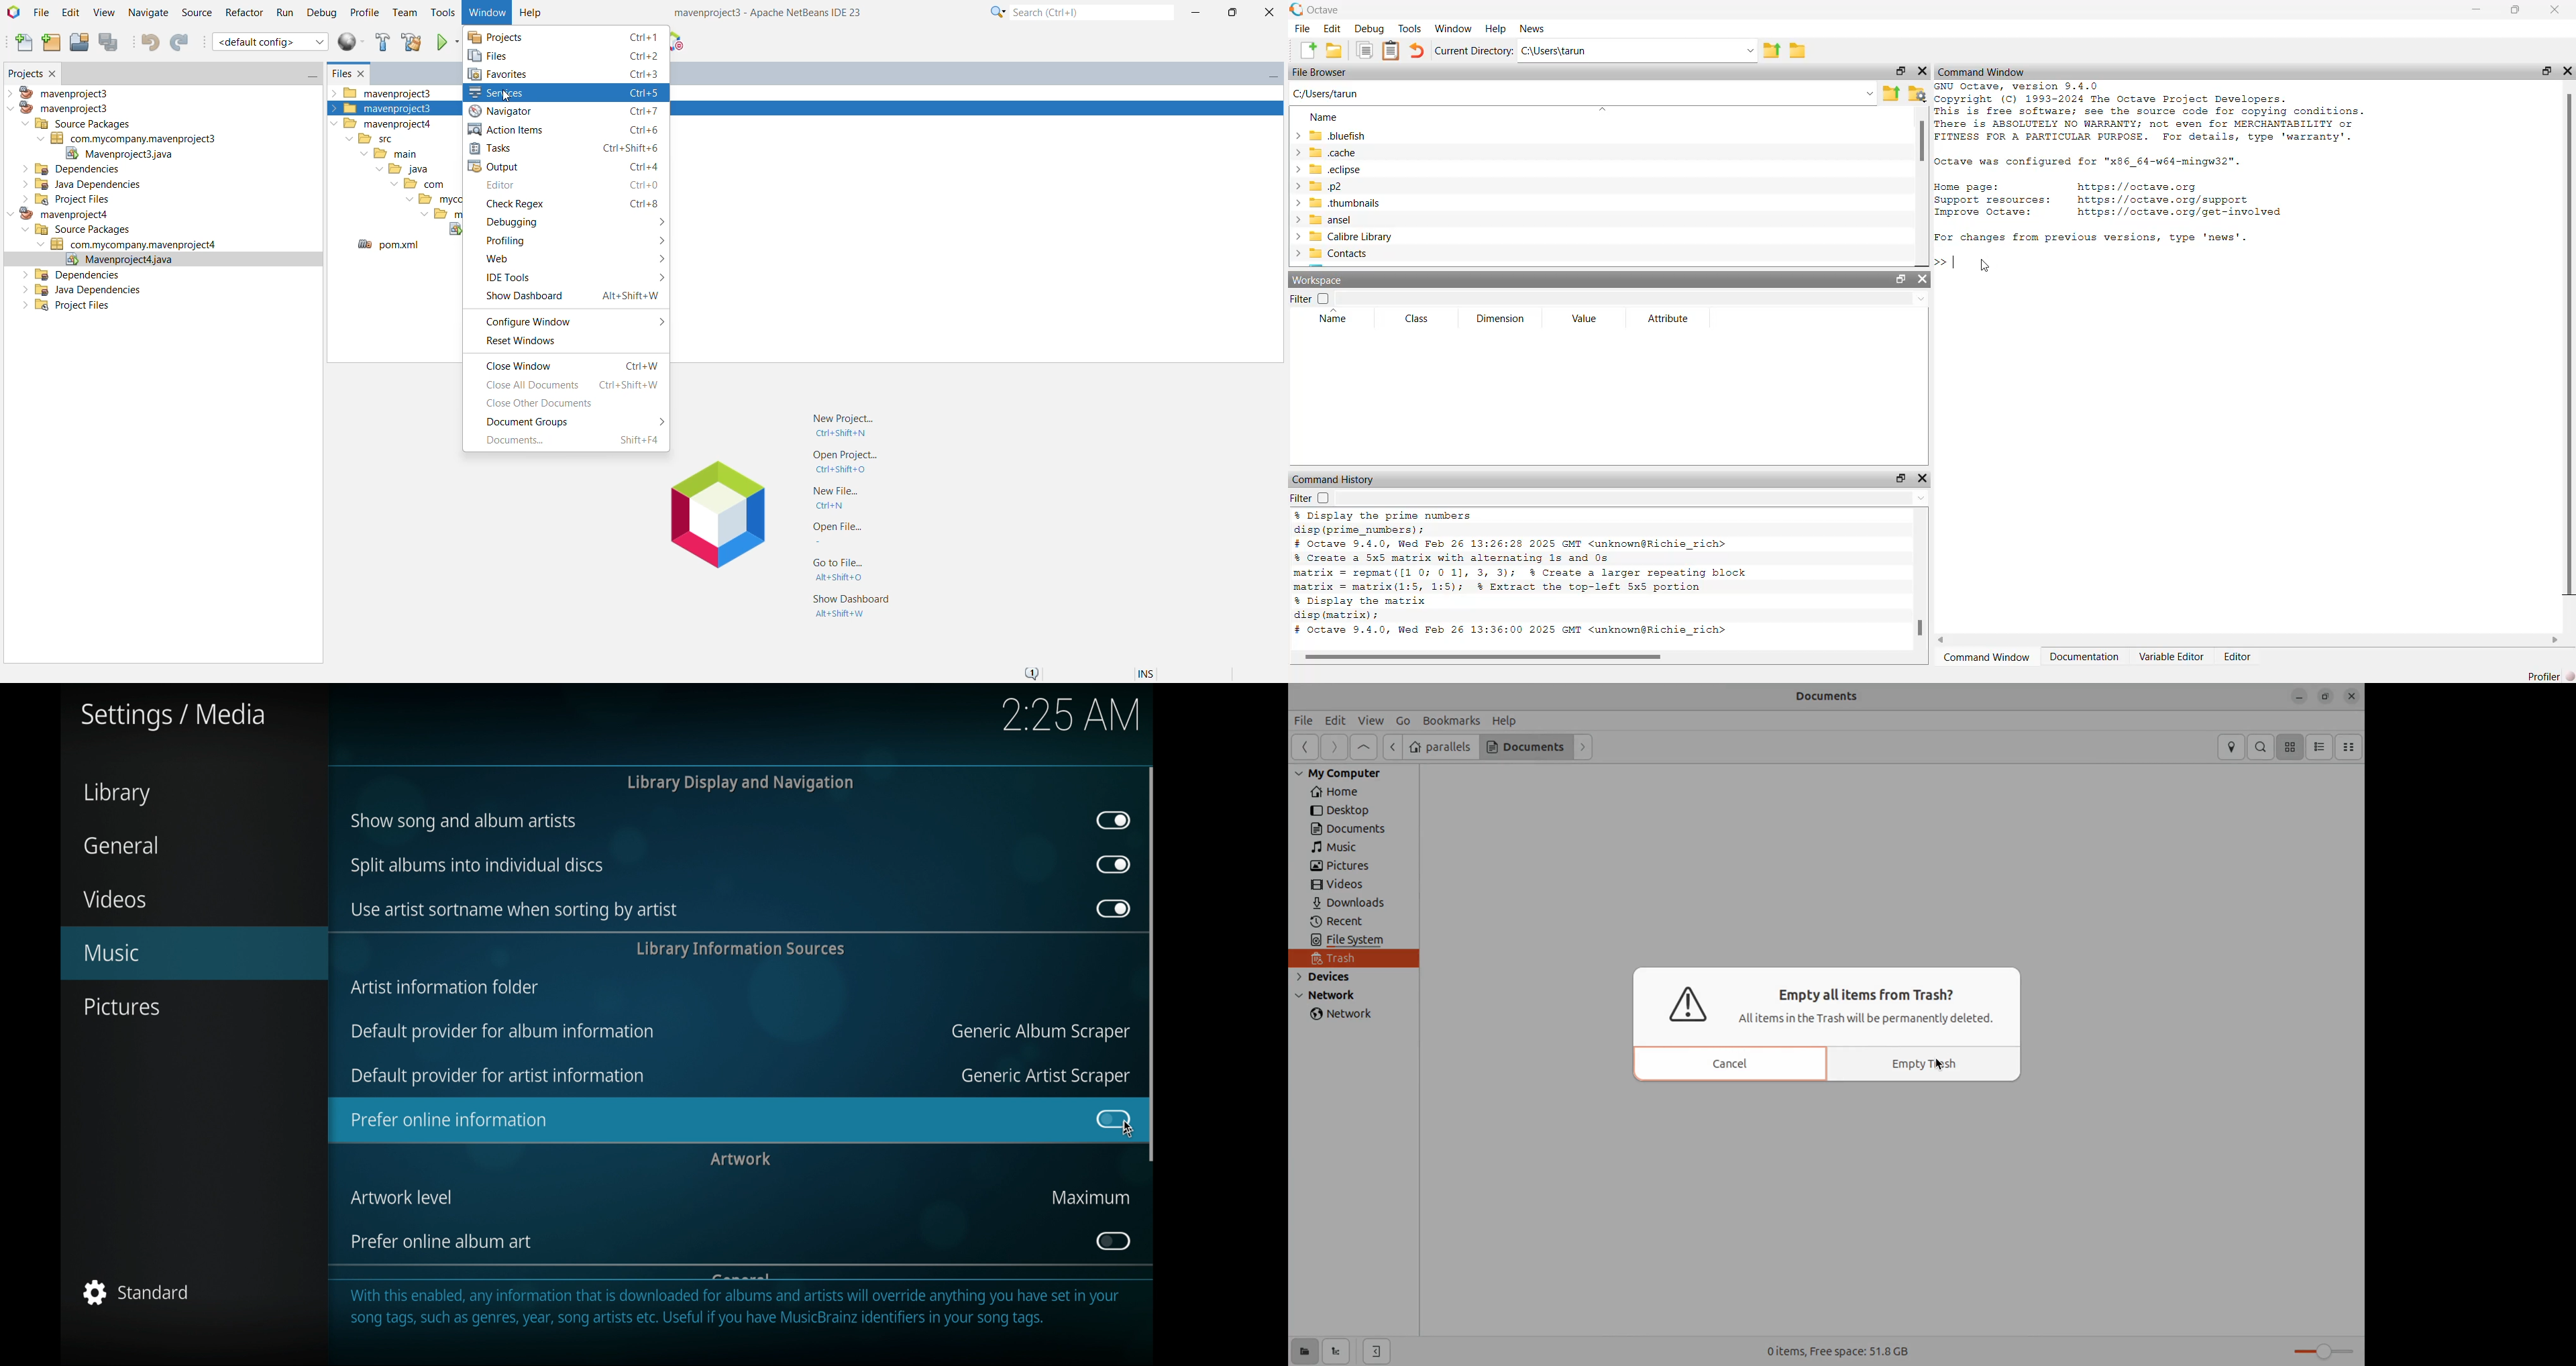  Describe the element at coordinates (1044, 1078) in the screenshot. I see `generic artist scraper` at that location.